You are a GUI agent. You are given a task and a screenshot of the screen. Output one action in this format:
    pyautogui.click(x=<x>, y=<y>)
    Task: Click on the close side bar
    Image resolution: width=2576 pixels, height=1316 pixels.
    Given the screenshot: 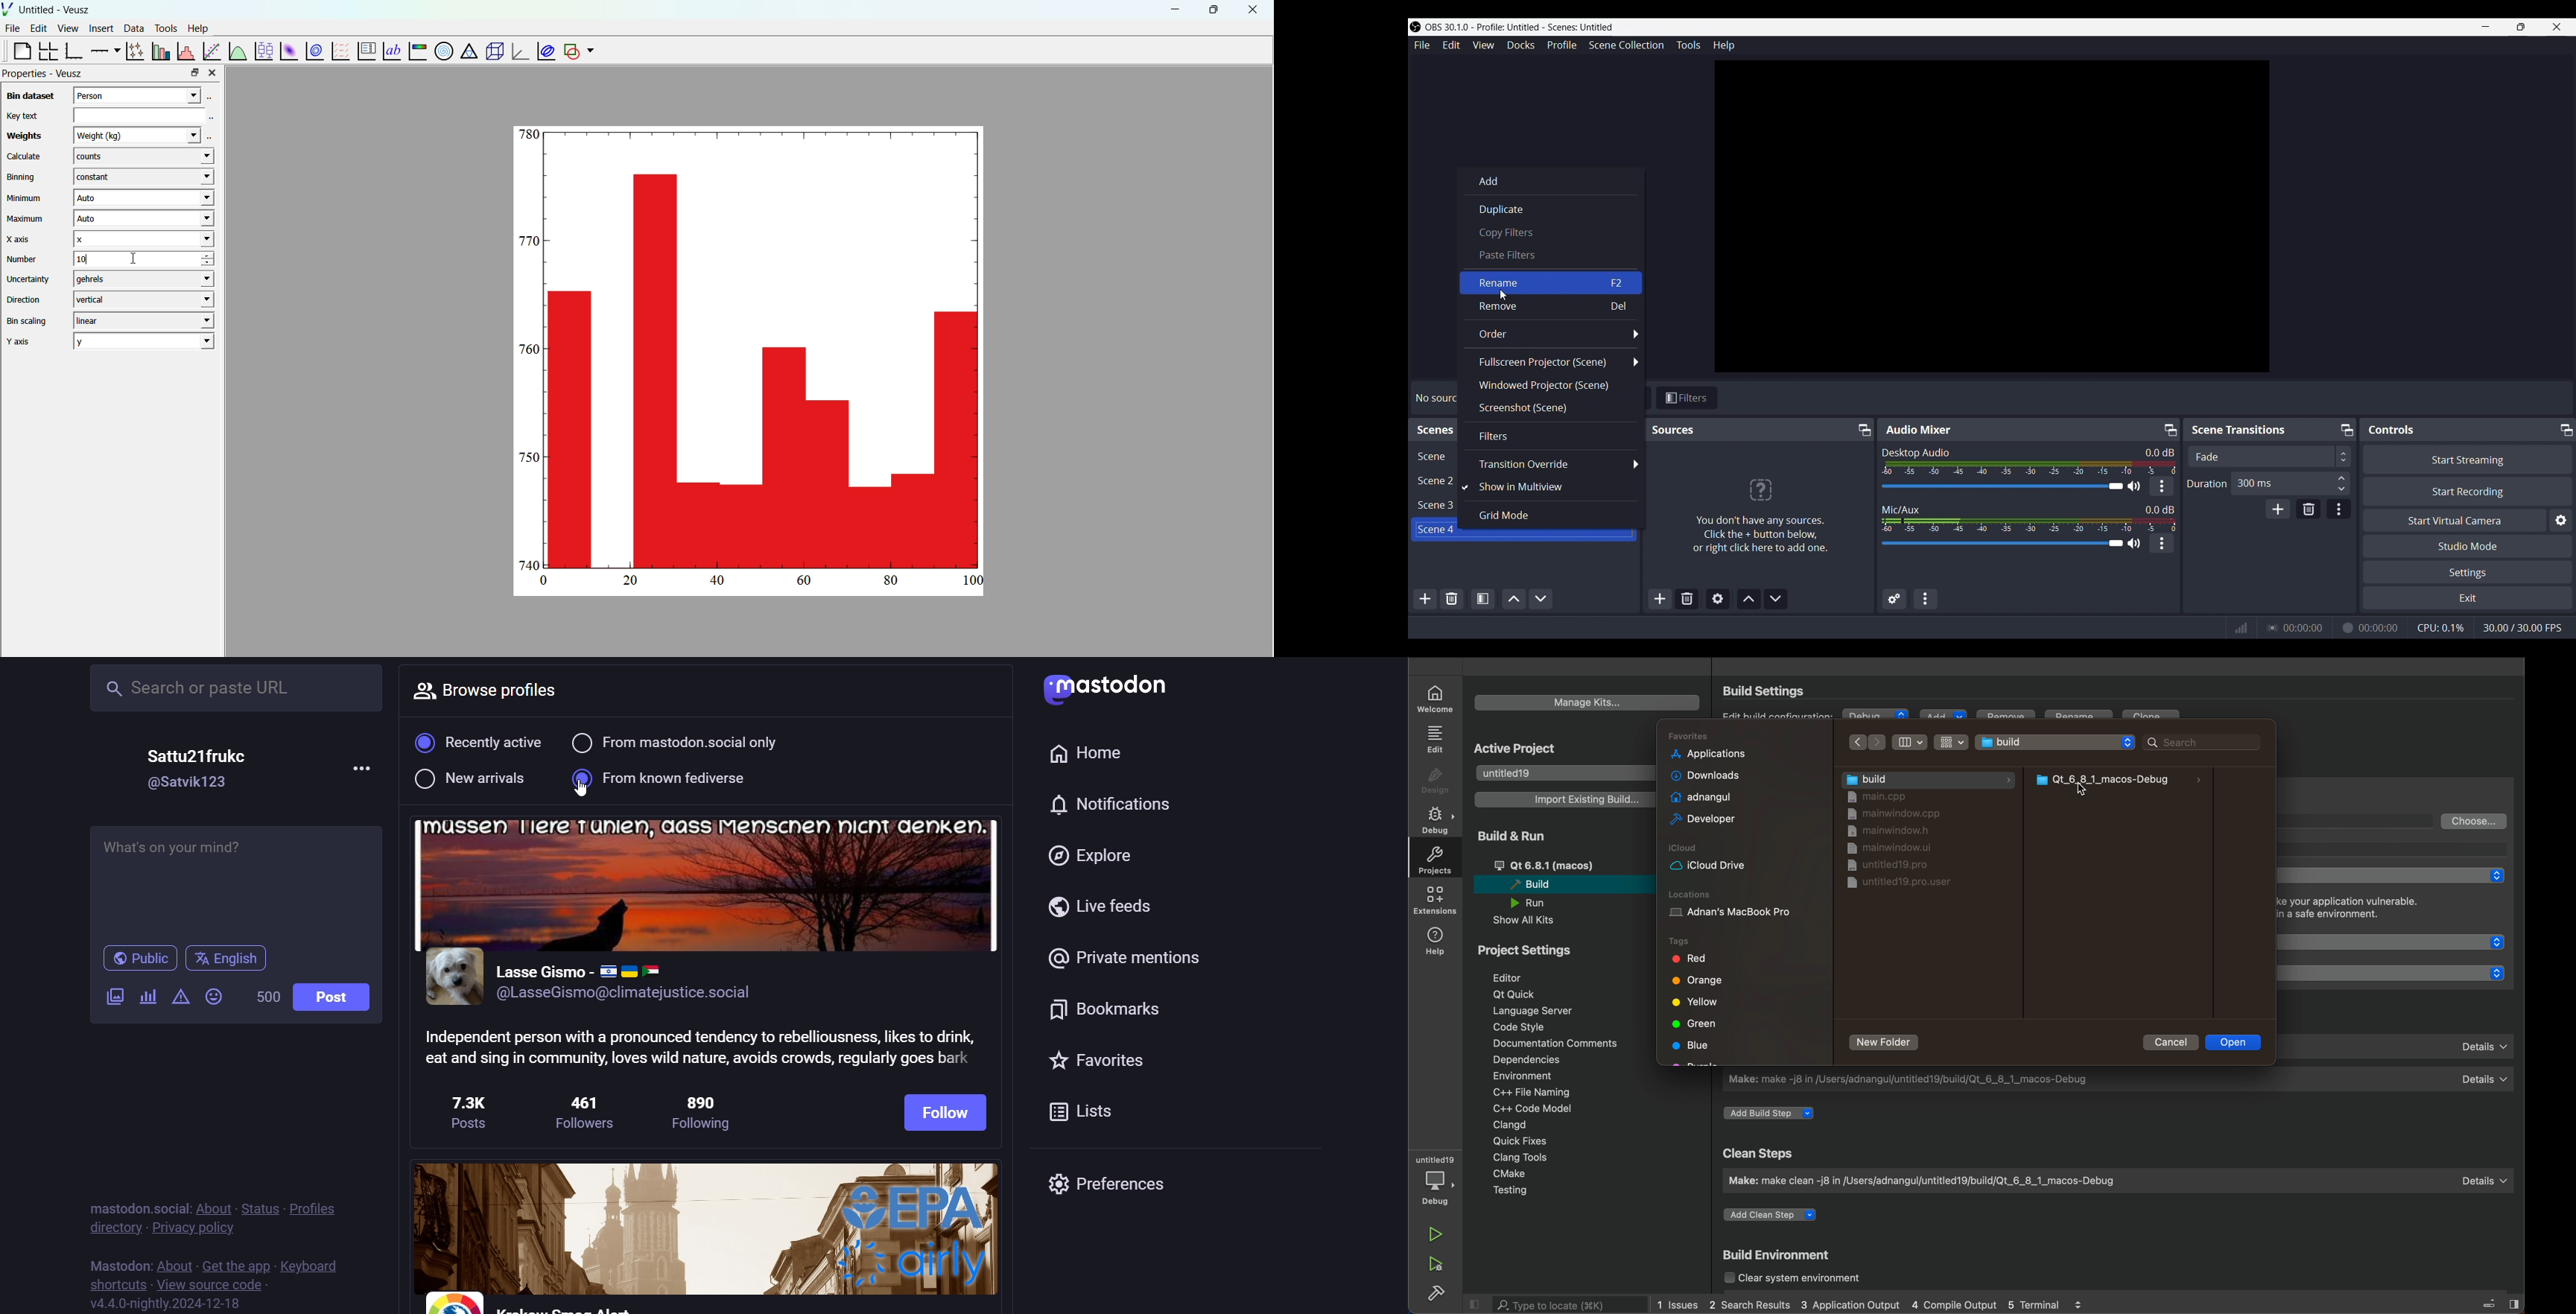 What is the action you would take?
    pyautogui.click(x=1475, y=1303)
    